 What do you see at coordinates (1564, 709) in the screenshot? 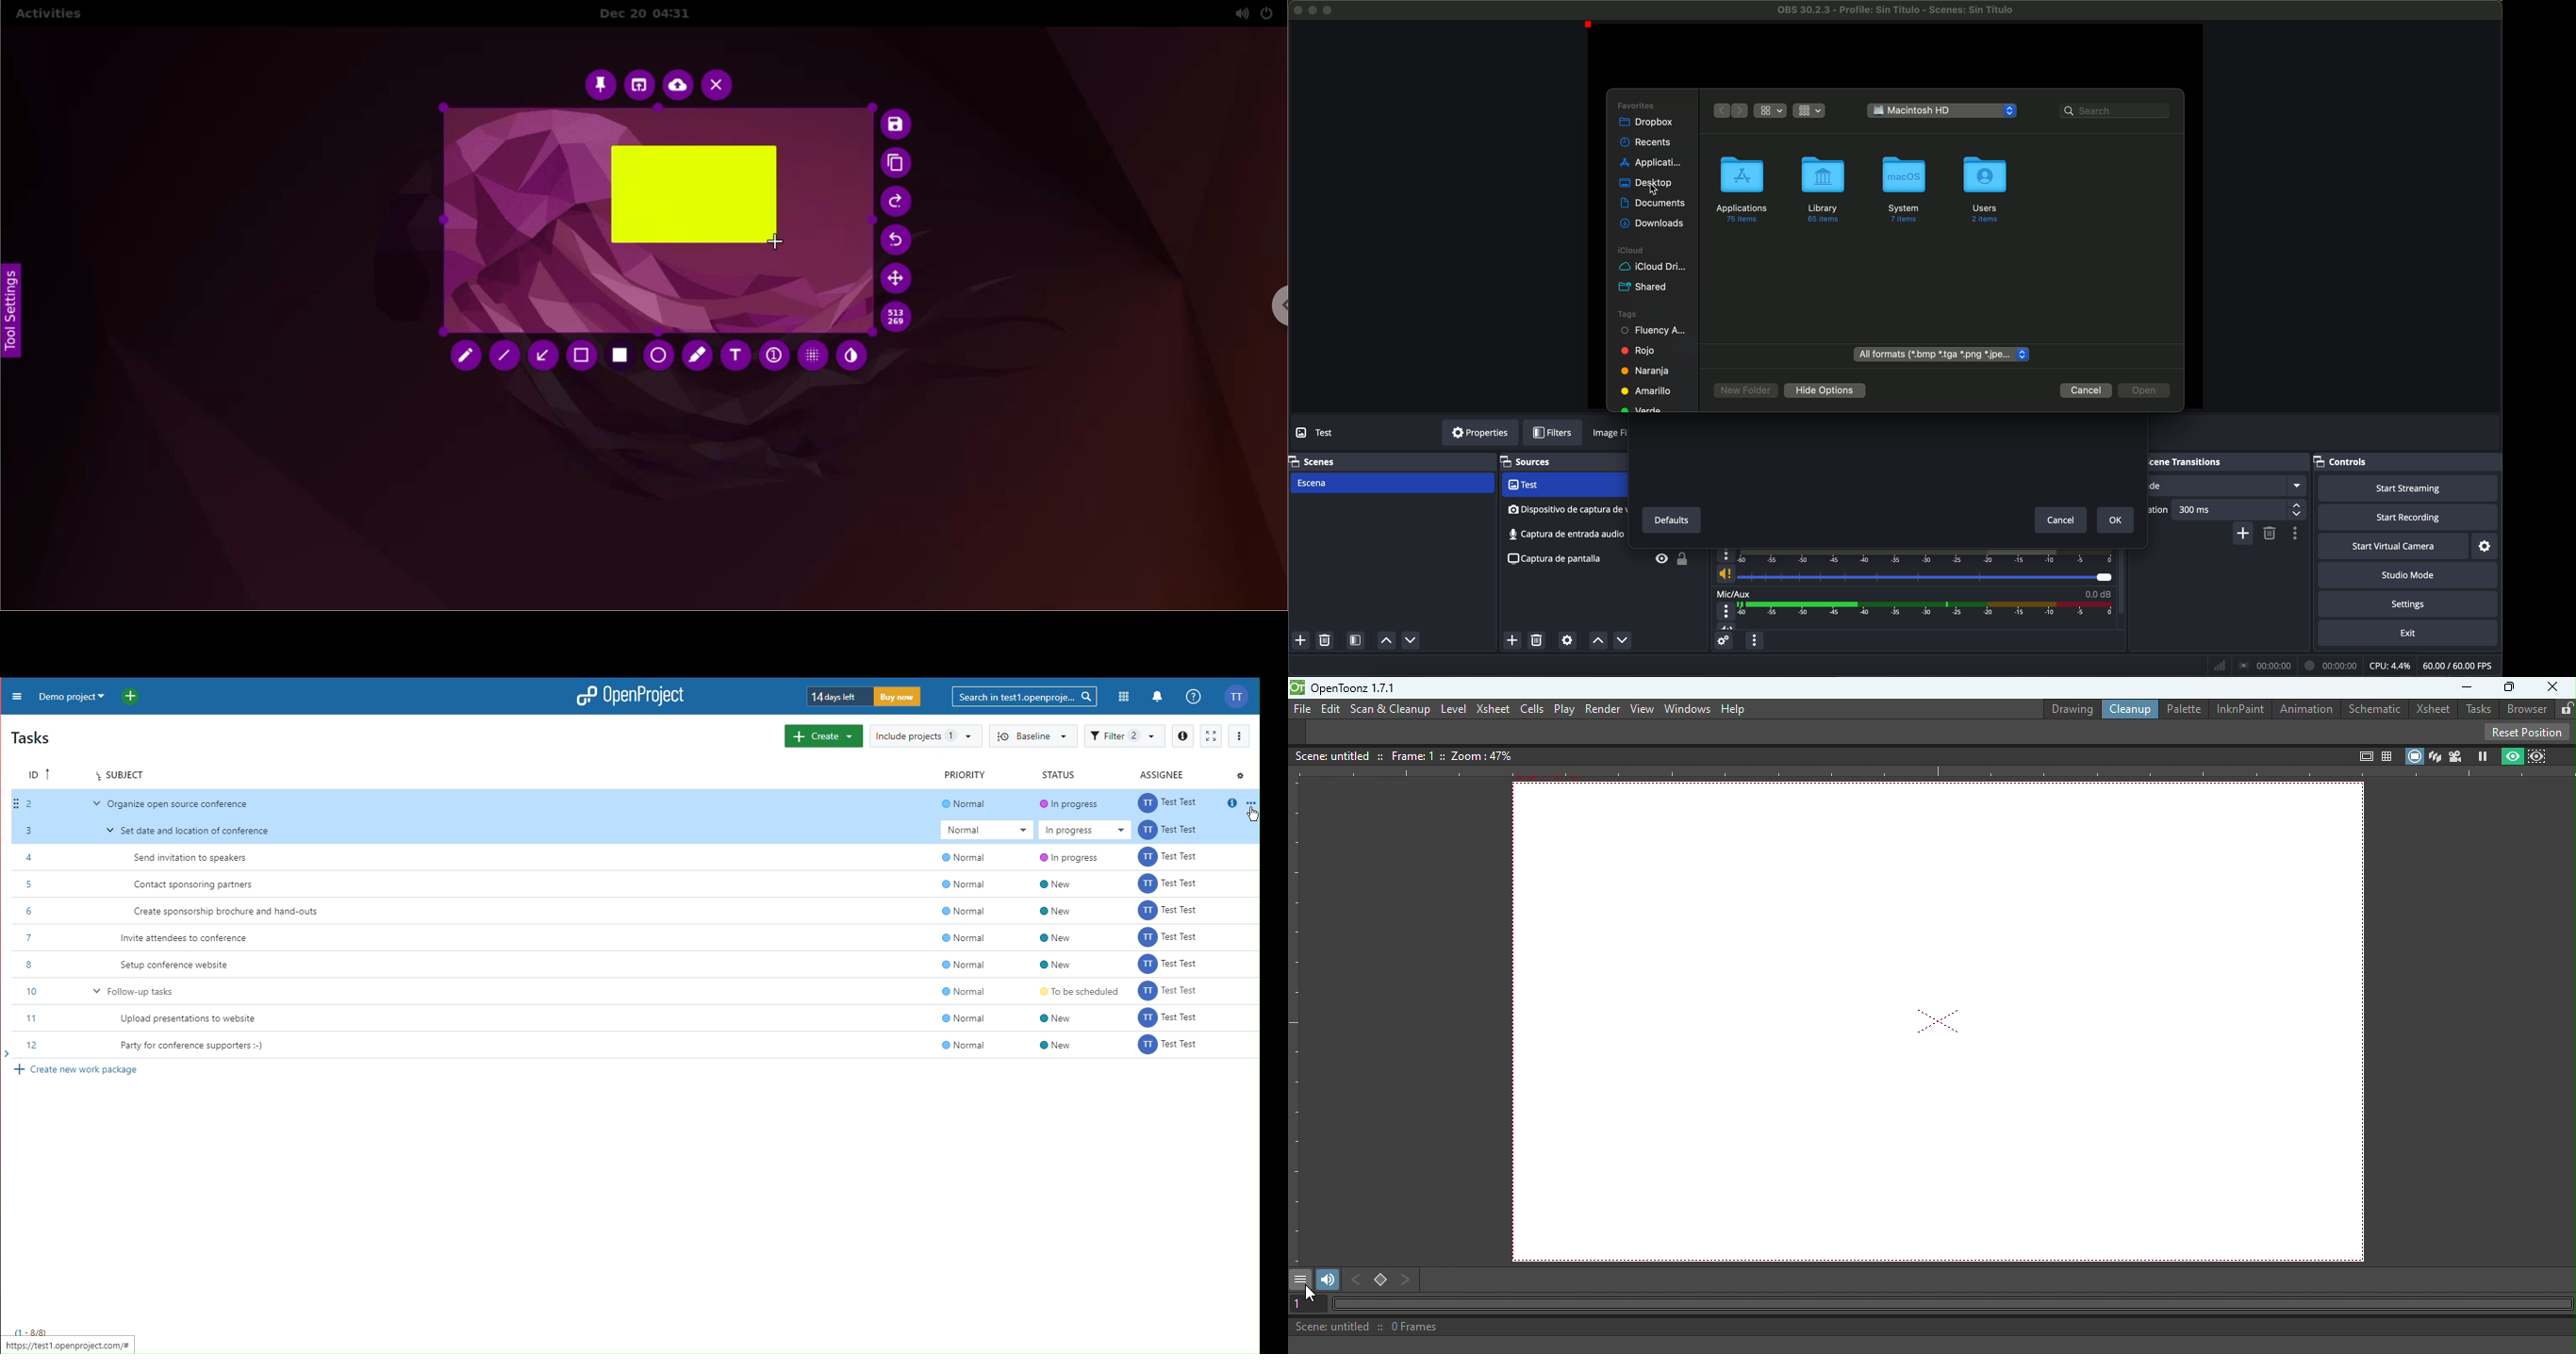
I see `Play` at bounding box center [1564, 709].